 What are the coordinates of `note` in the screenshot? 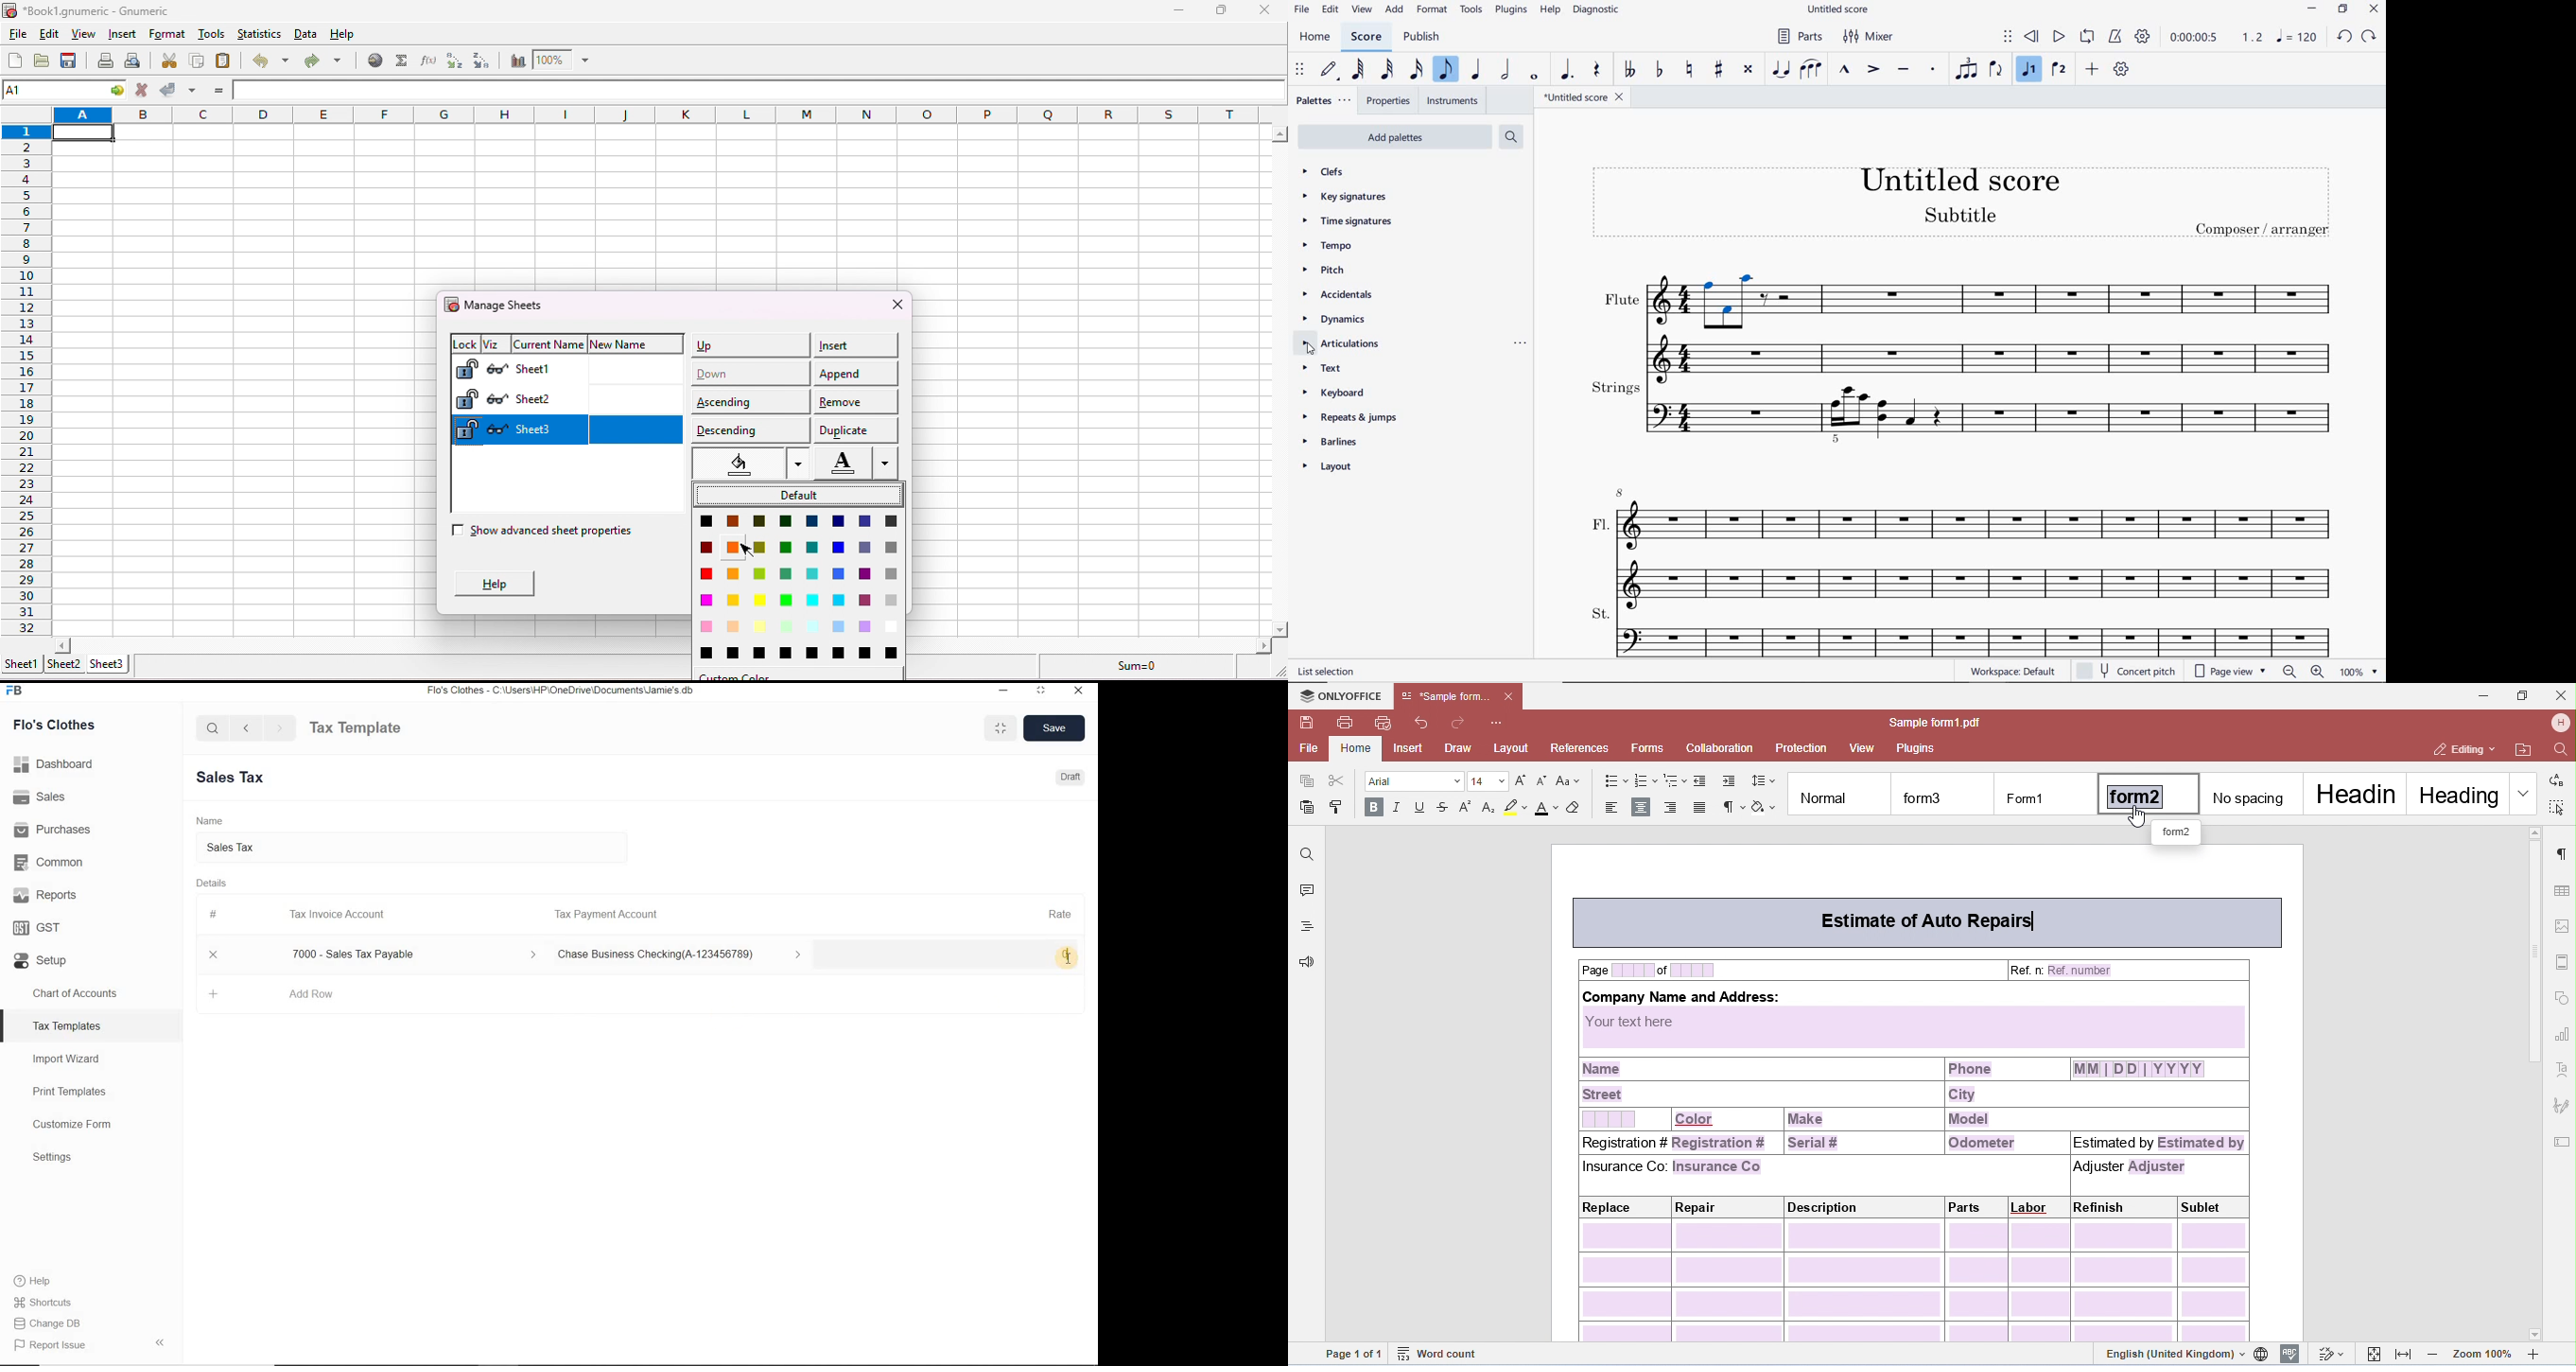 It's located at (2296, 37).